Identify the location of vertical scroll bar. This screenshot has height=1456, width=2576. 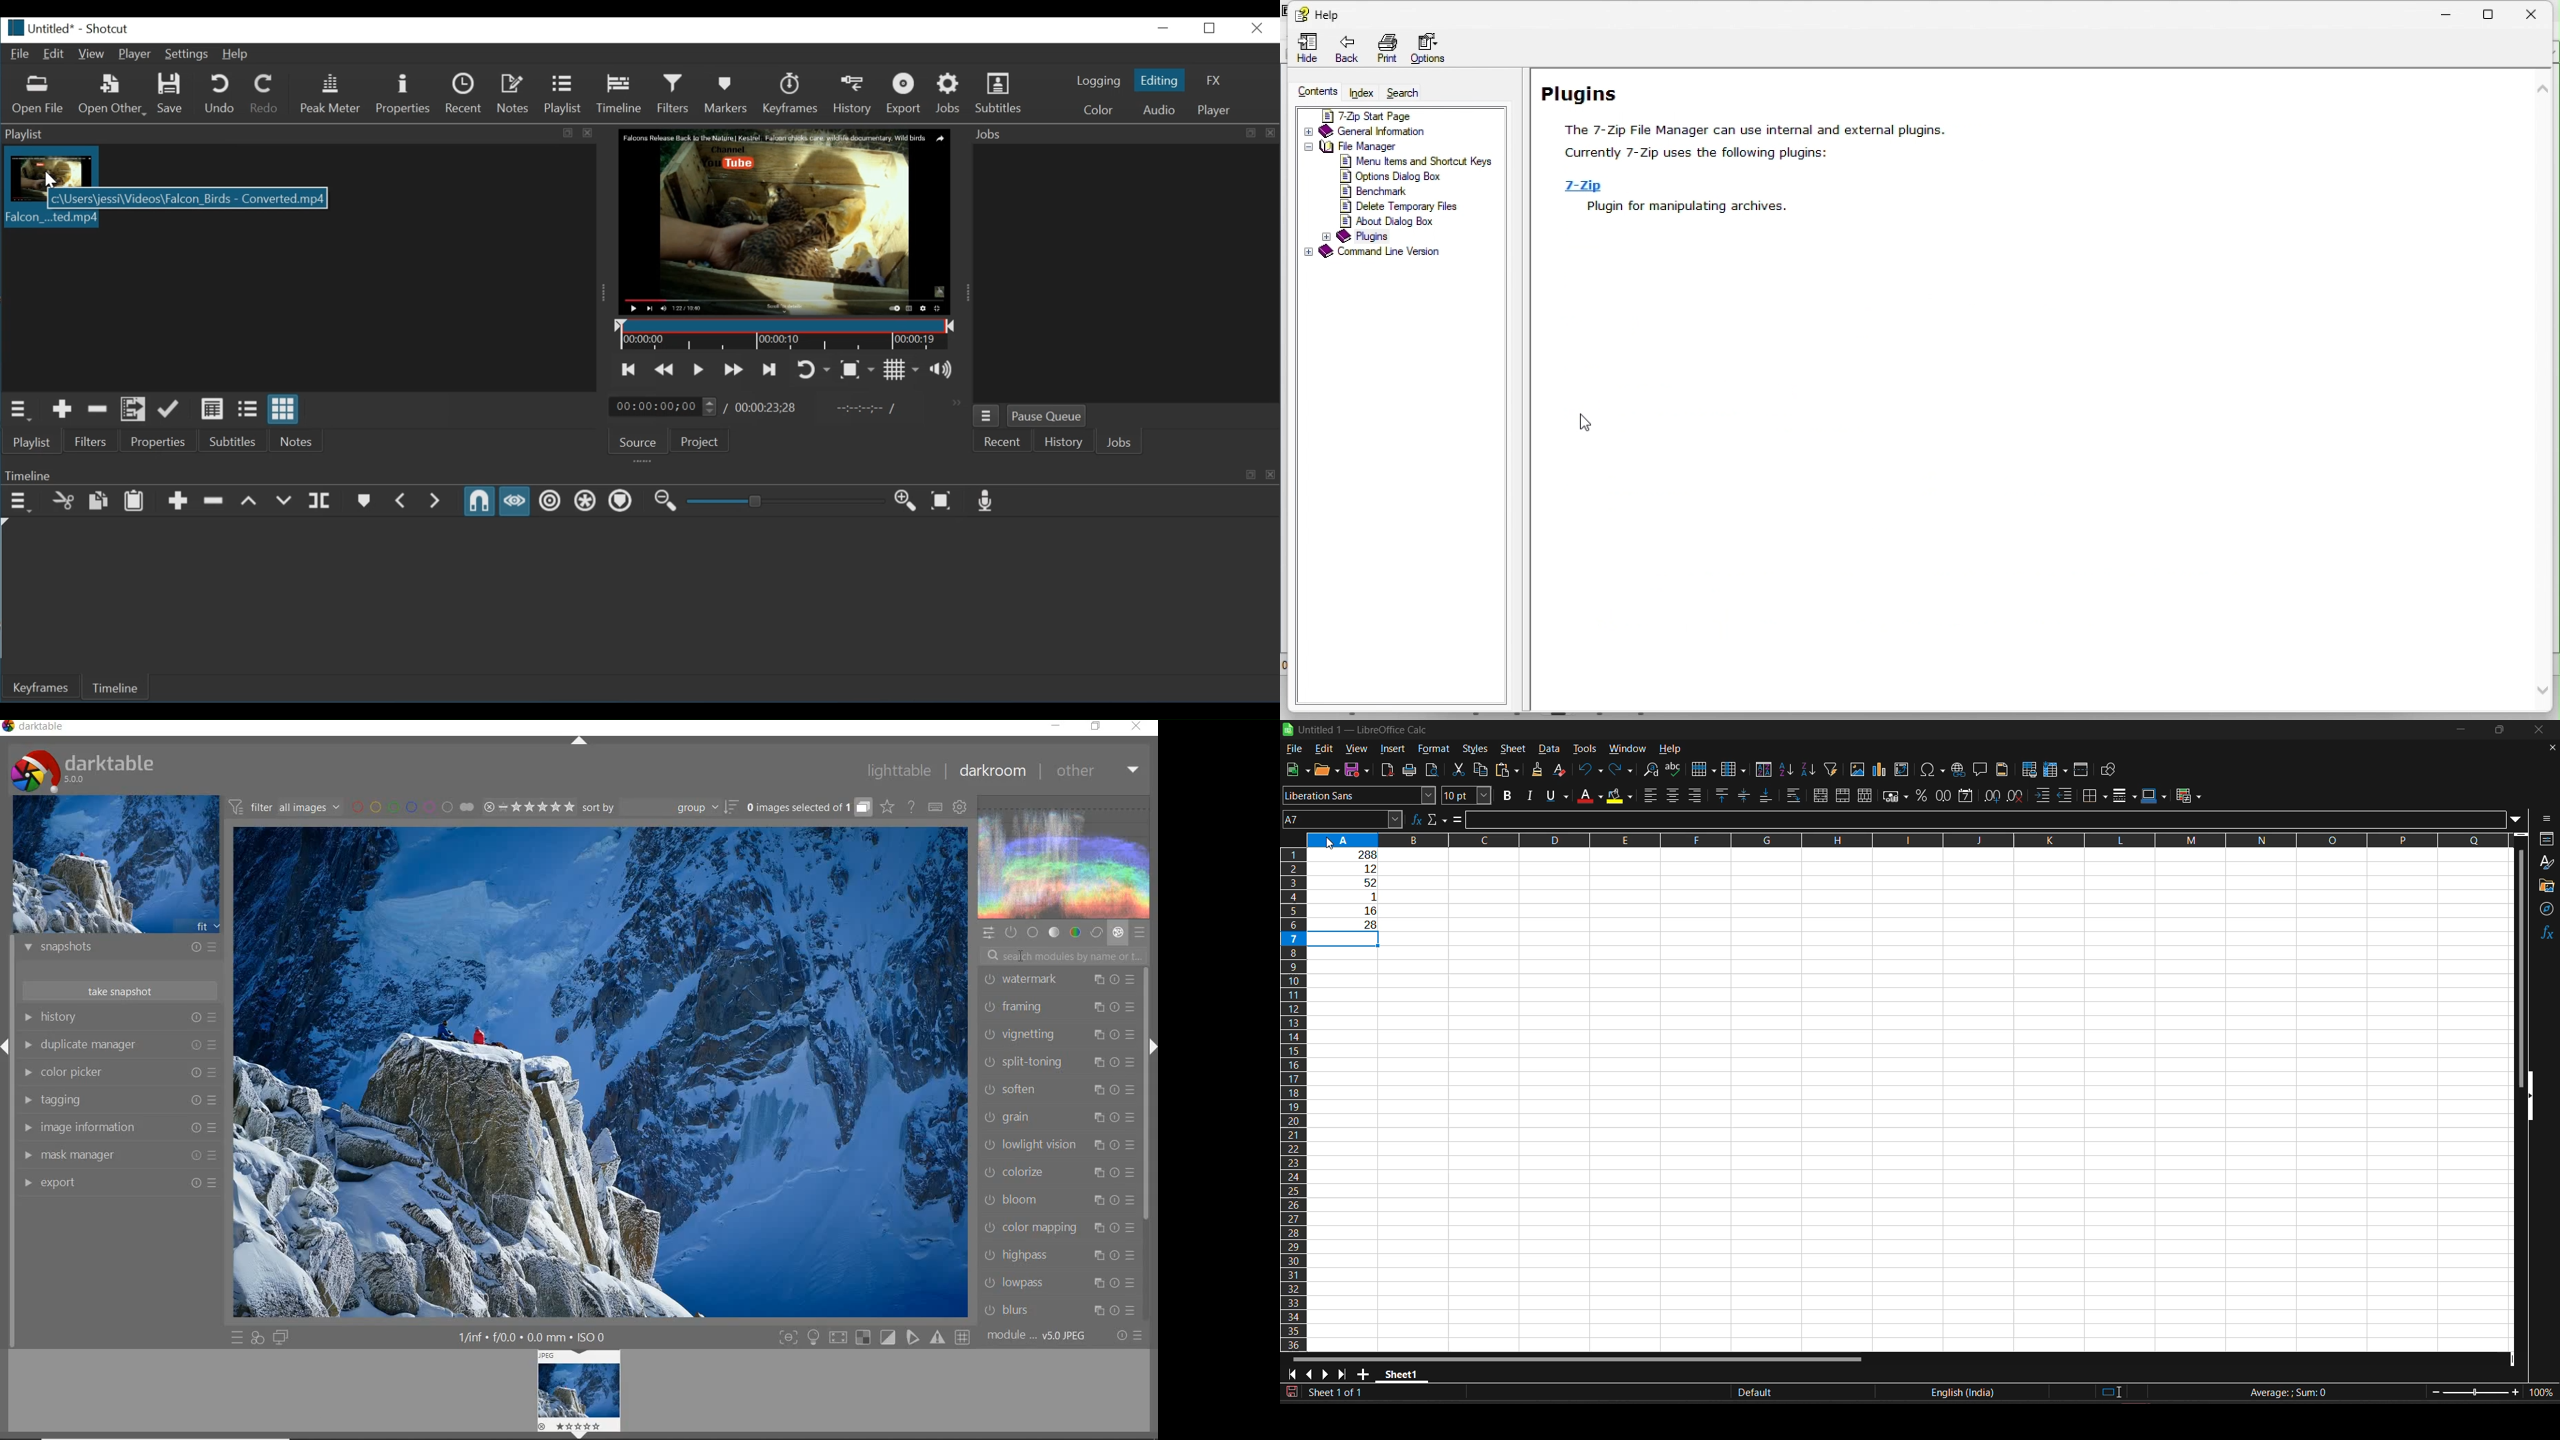
(2518, 950).